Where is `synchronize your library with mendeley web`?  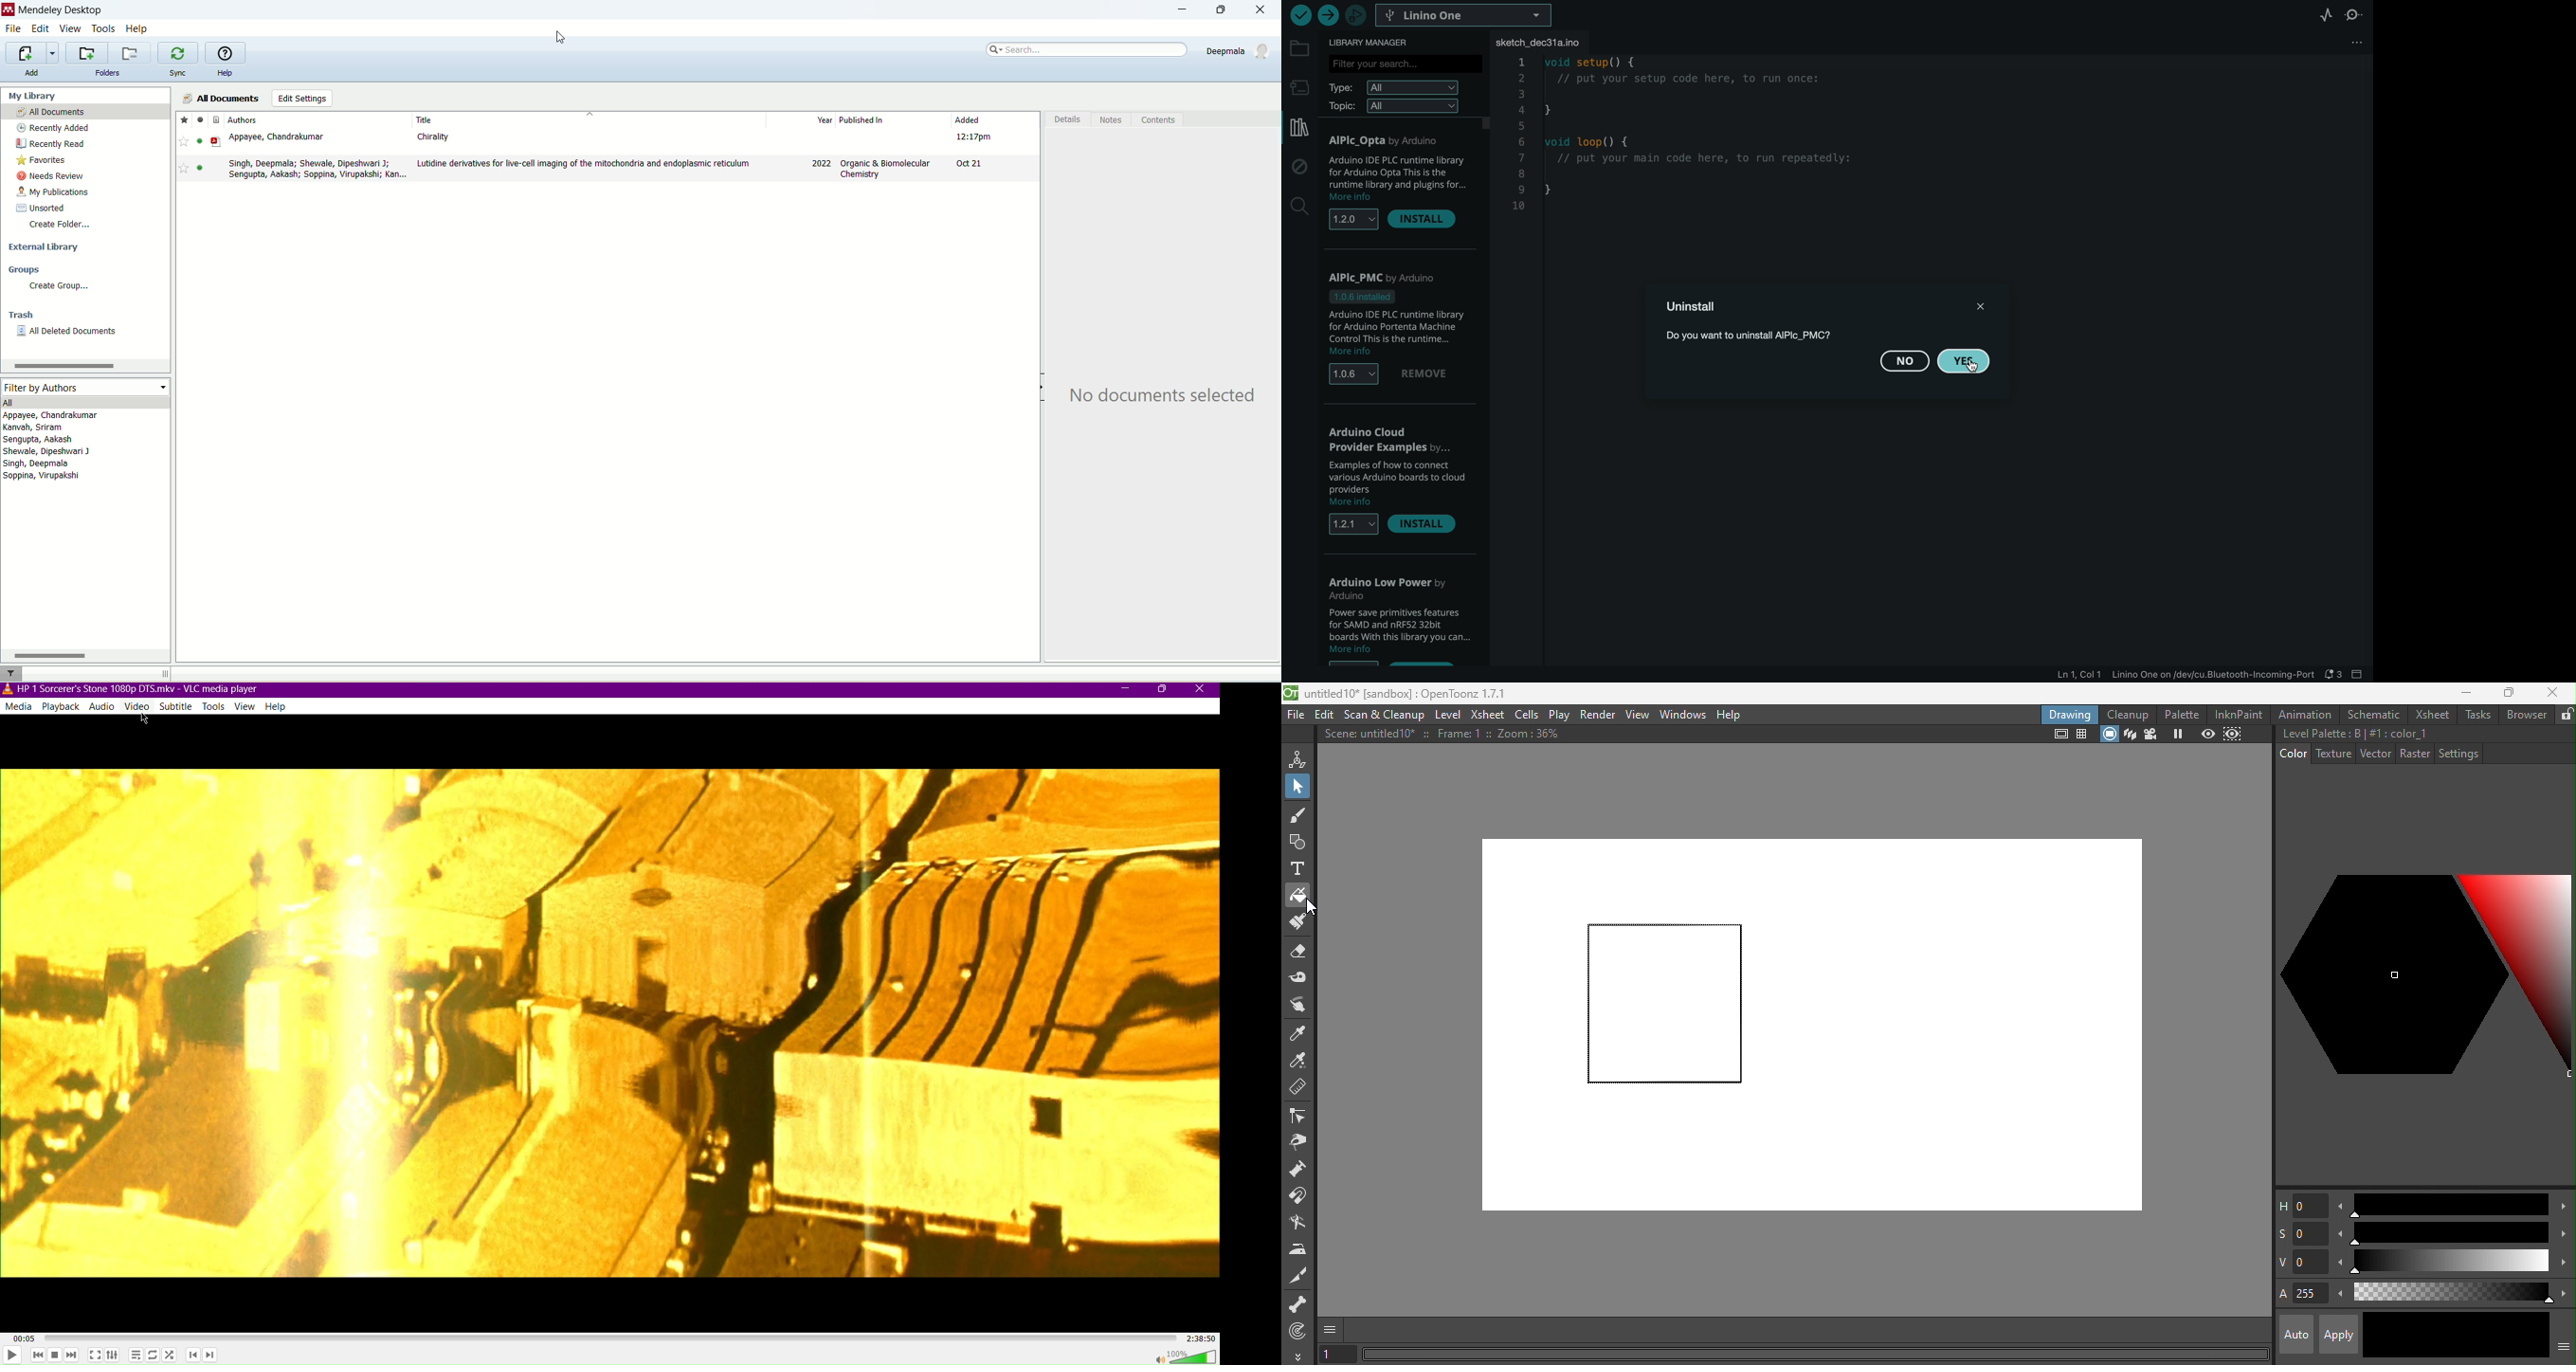
synchronize your library with mendeley web is located at coordinates (178, 53).